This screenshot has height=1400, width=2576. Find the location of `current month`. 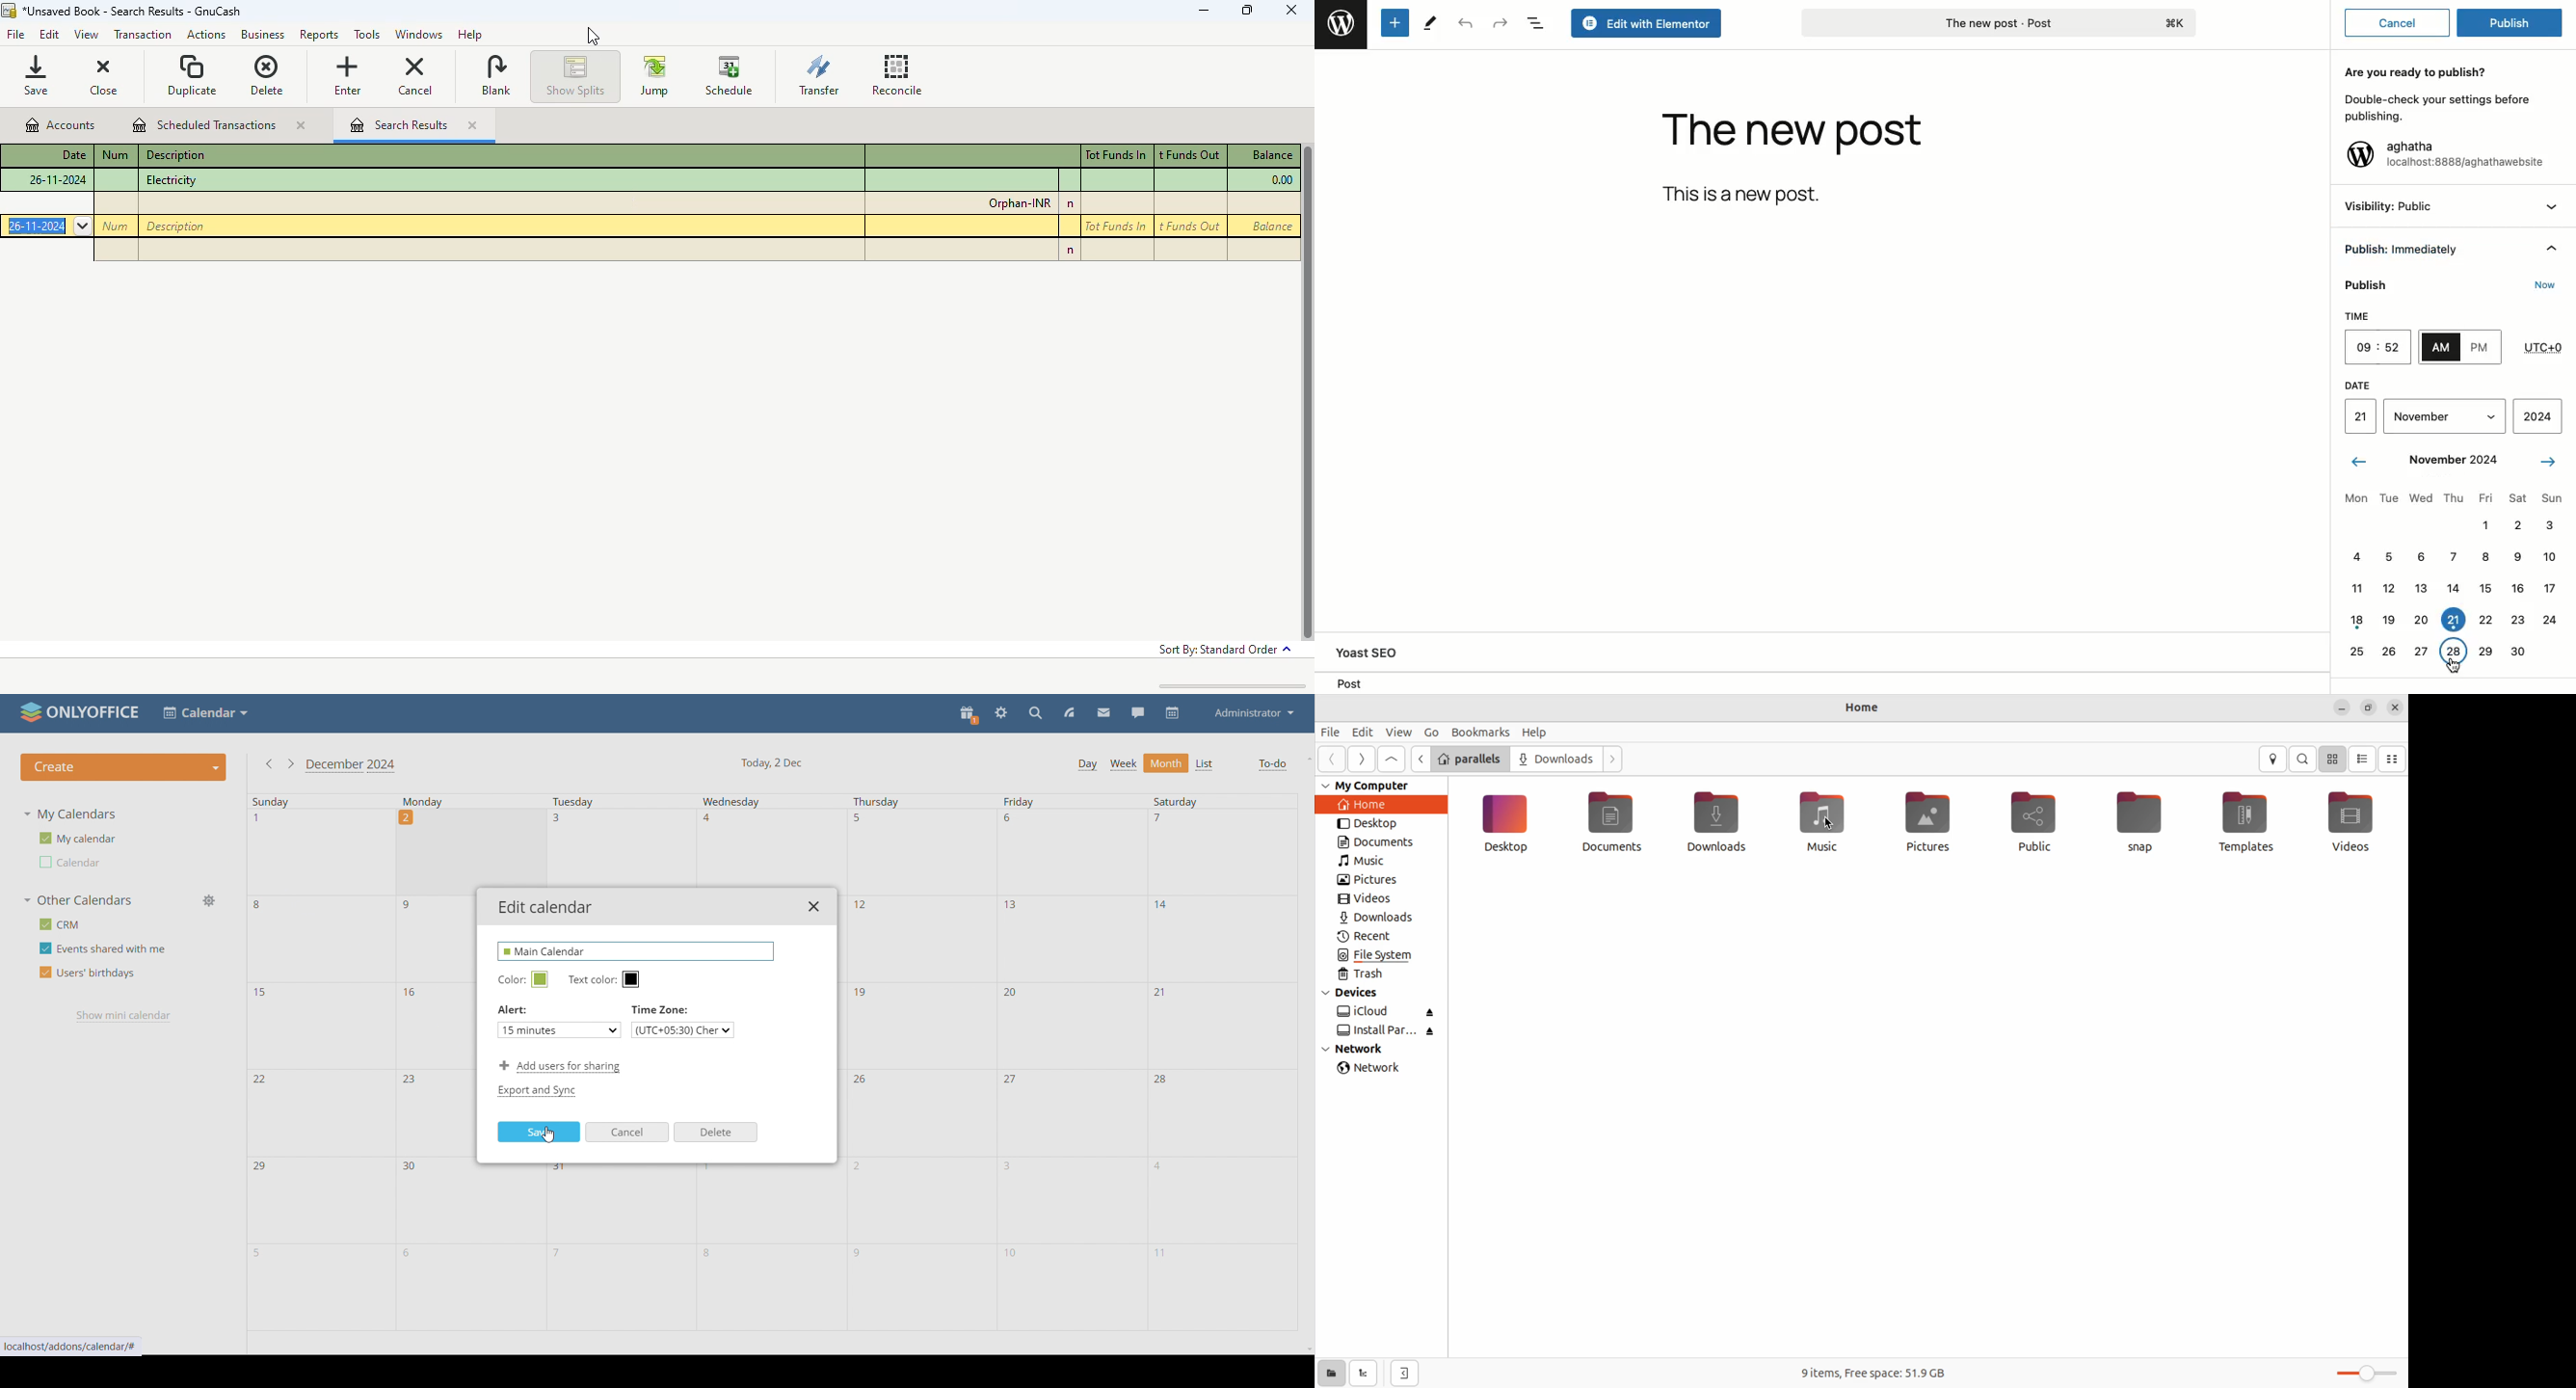

current month is located at coordinates (351, 765).